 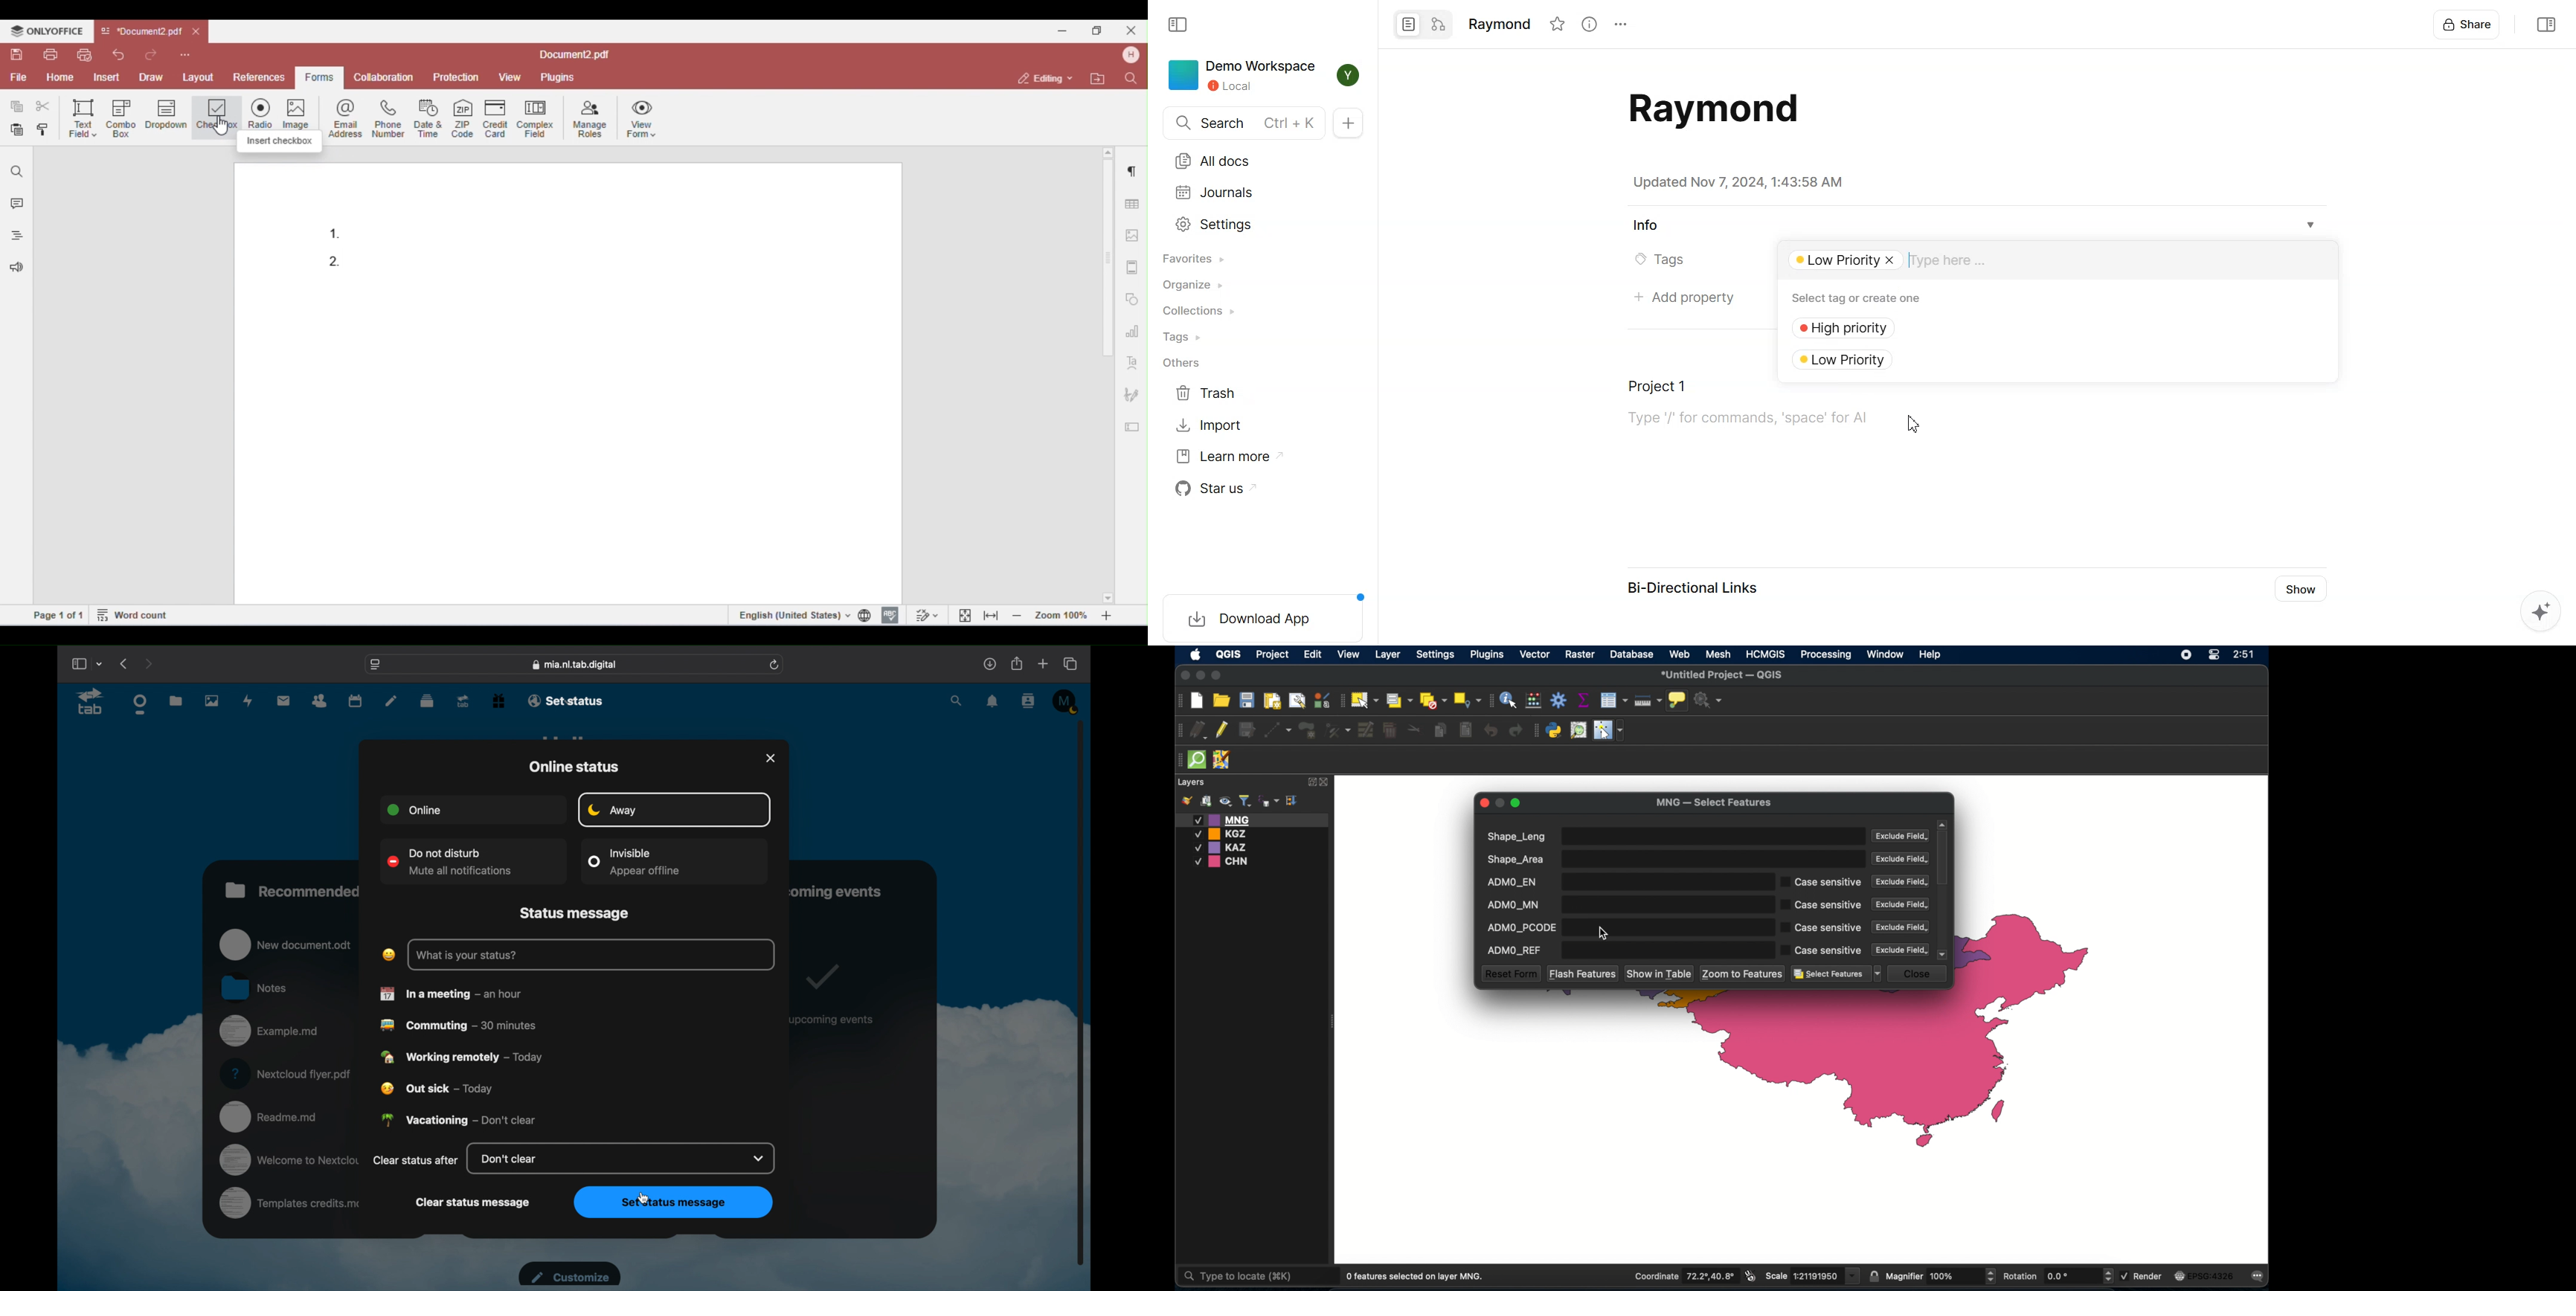 What do you see at coordinates (78, 663) in the screenshot?
I see `show sidebar` at bounding box center [78, 663].